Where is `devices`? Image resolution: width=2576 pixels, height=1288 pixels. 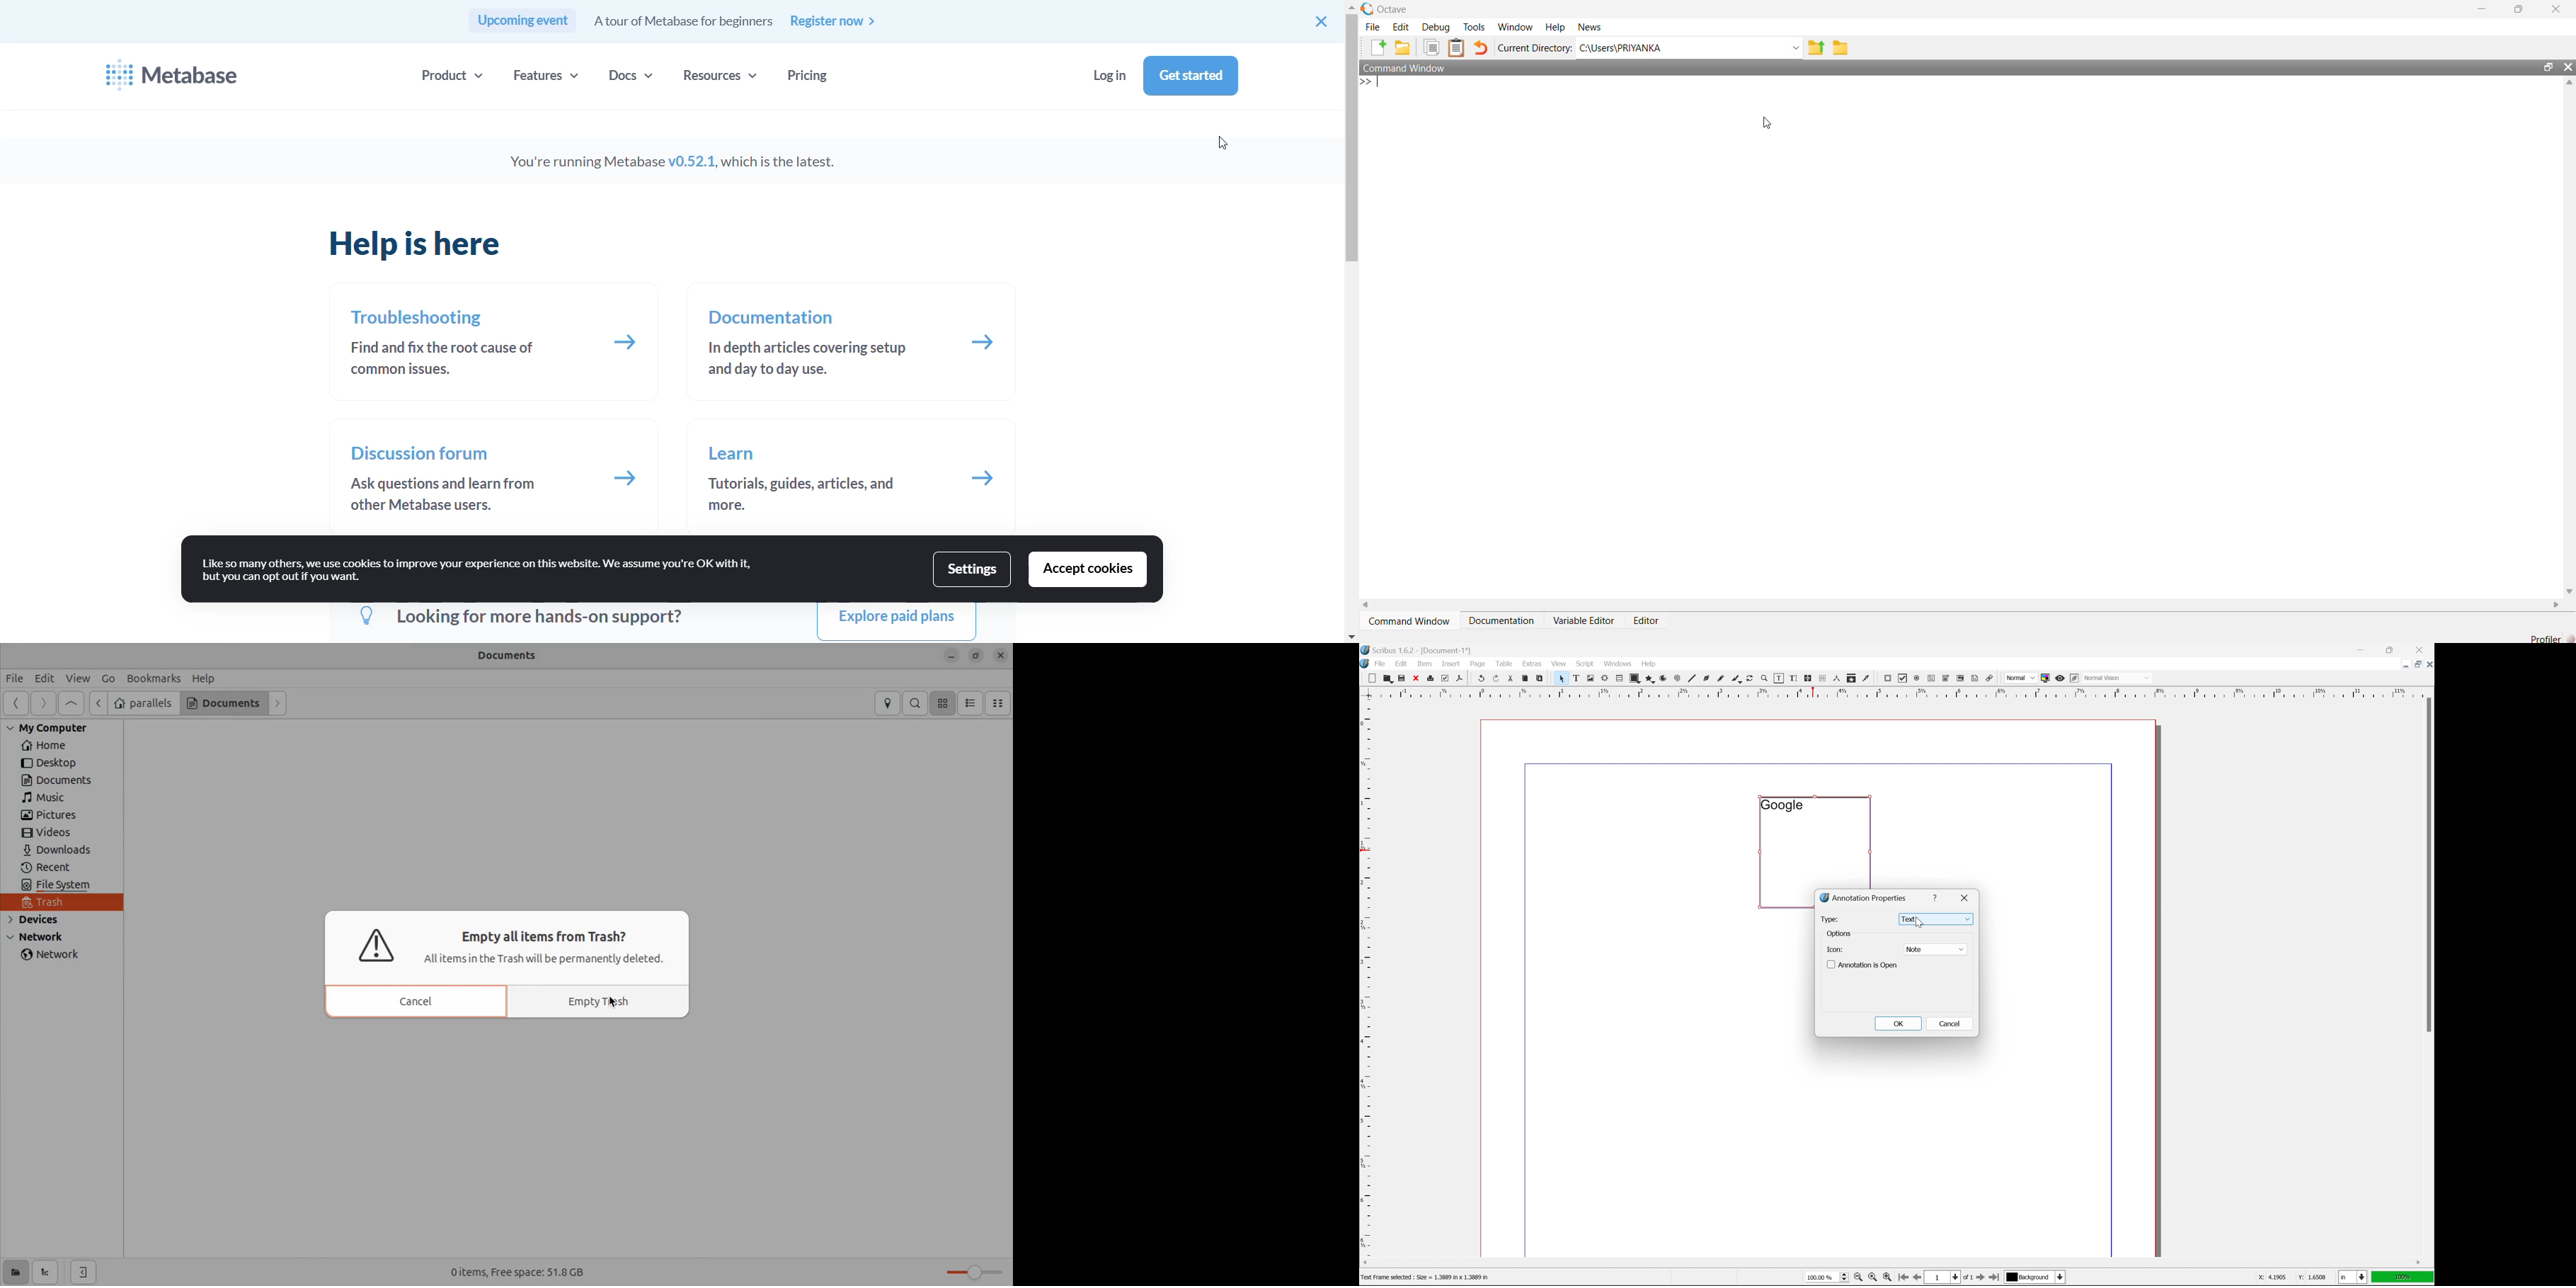
devices is located at coordinates (39, 919).